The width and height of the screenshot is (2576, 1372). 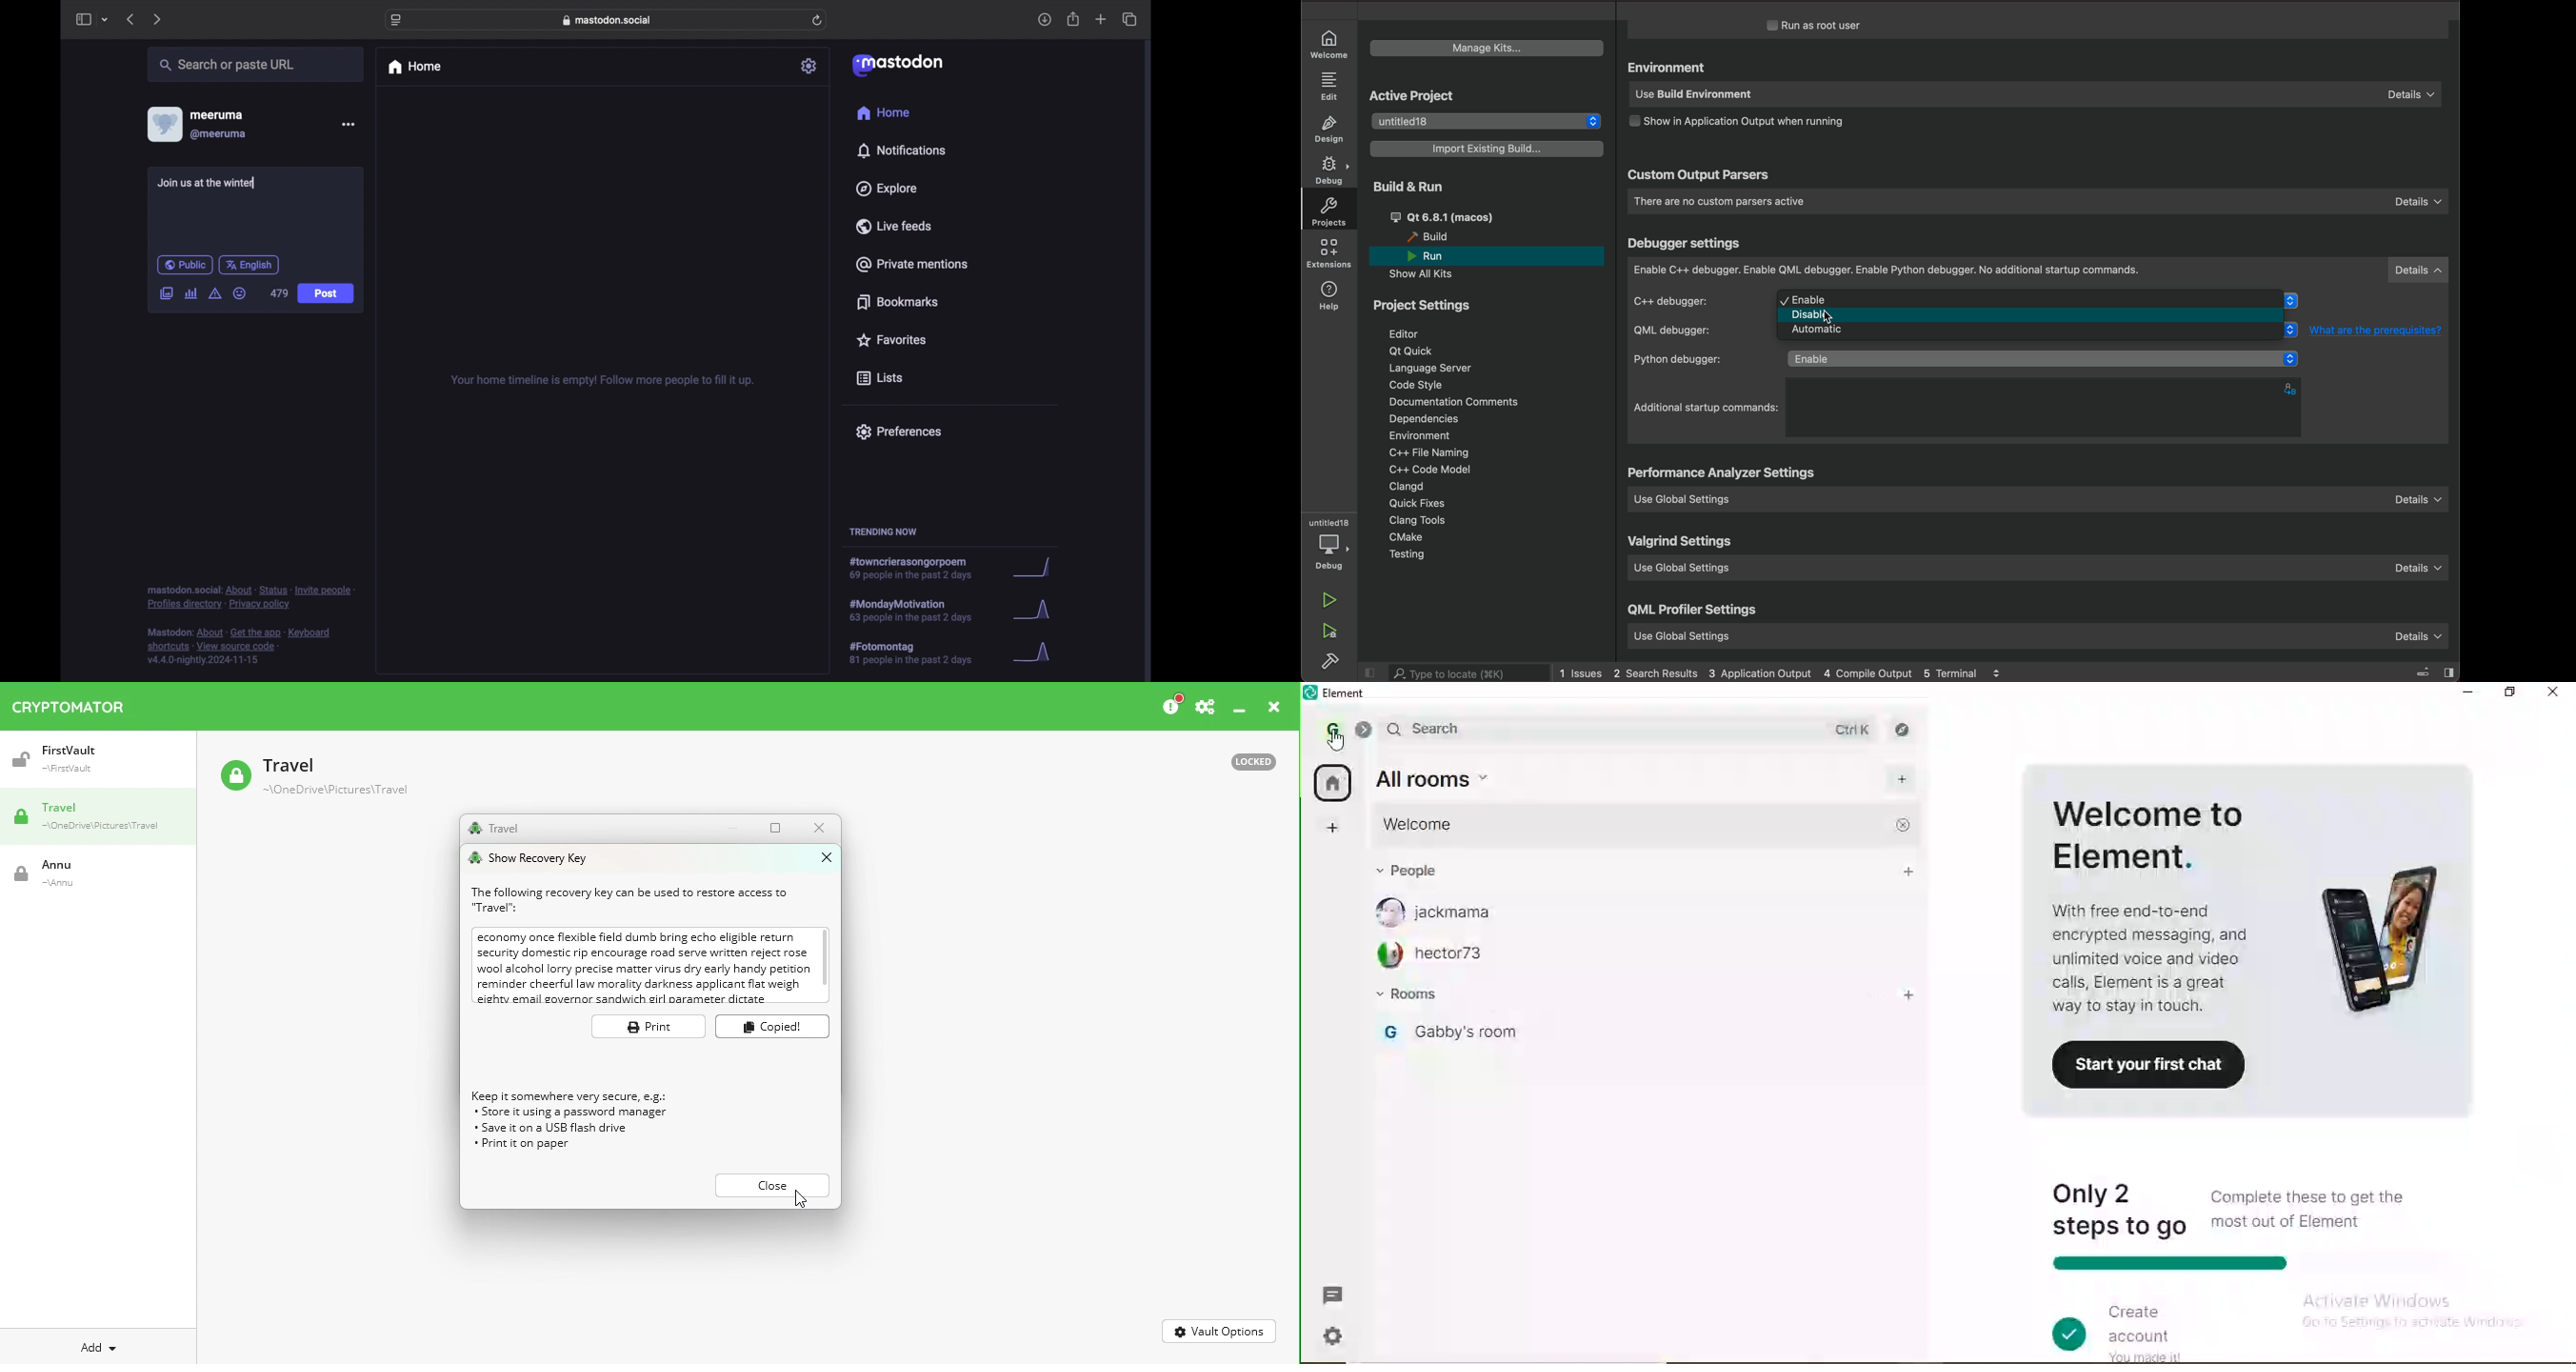 What do you see at coordinates (1452, 956) in the screenshot?
I see `hector73` at bounding box center [1452, 956].